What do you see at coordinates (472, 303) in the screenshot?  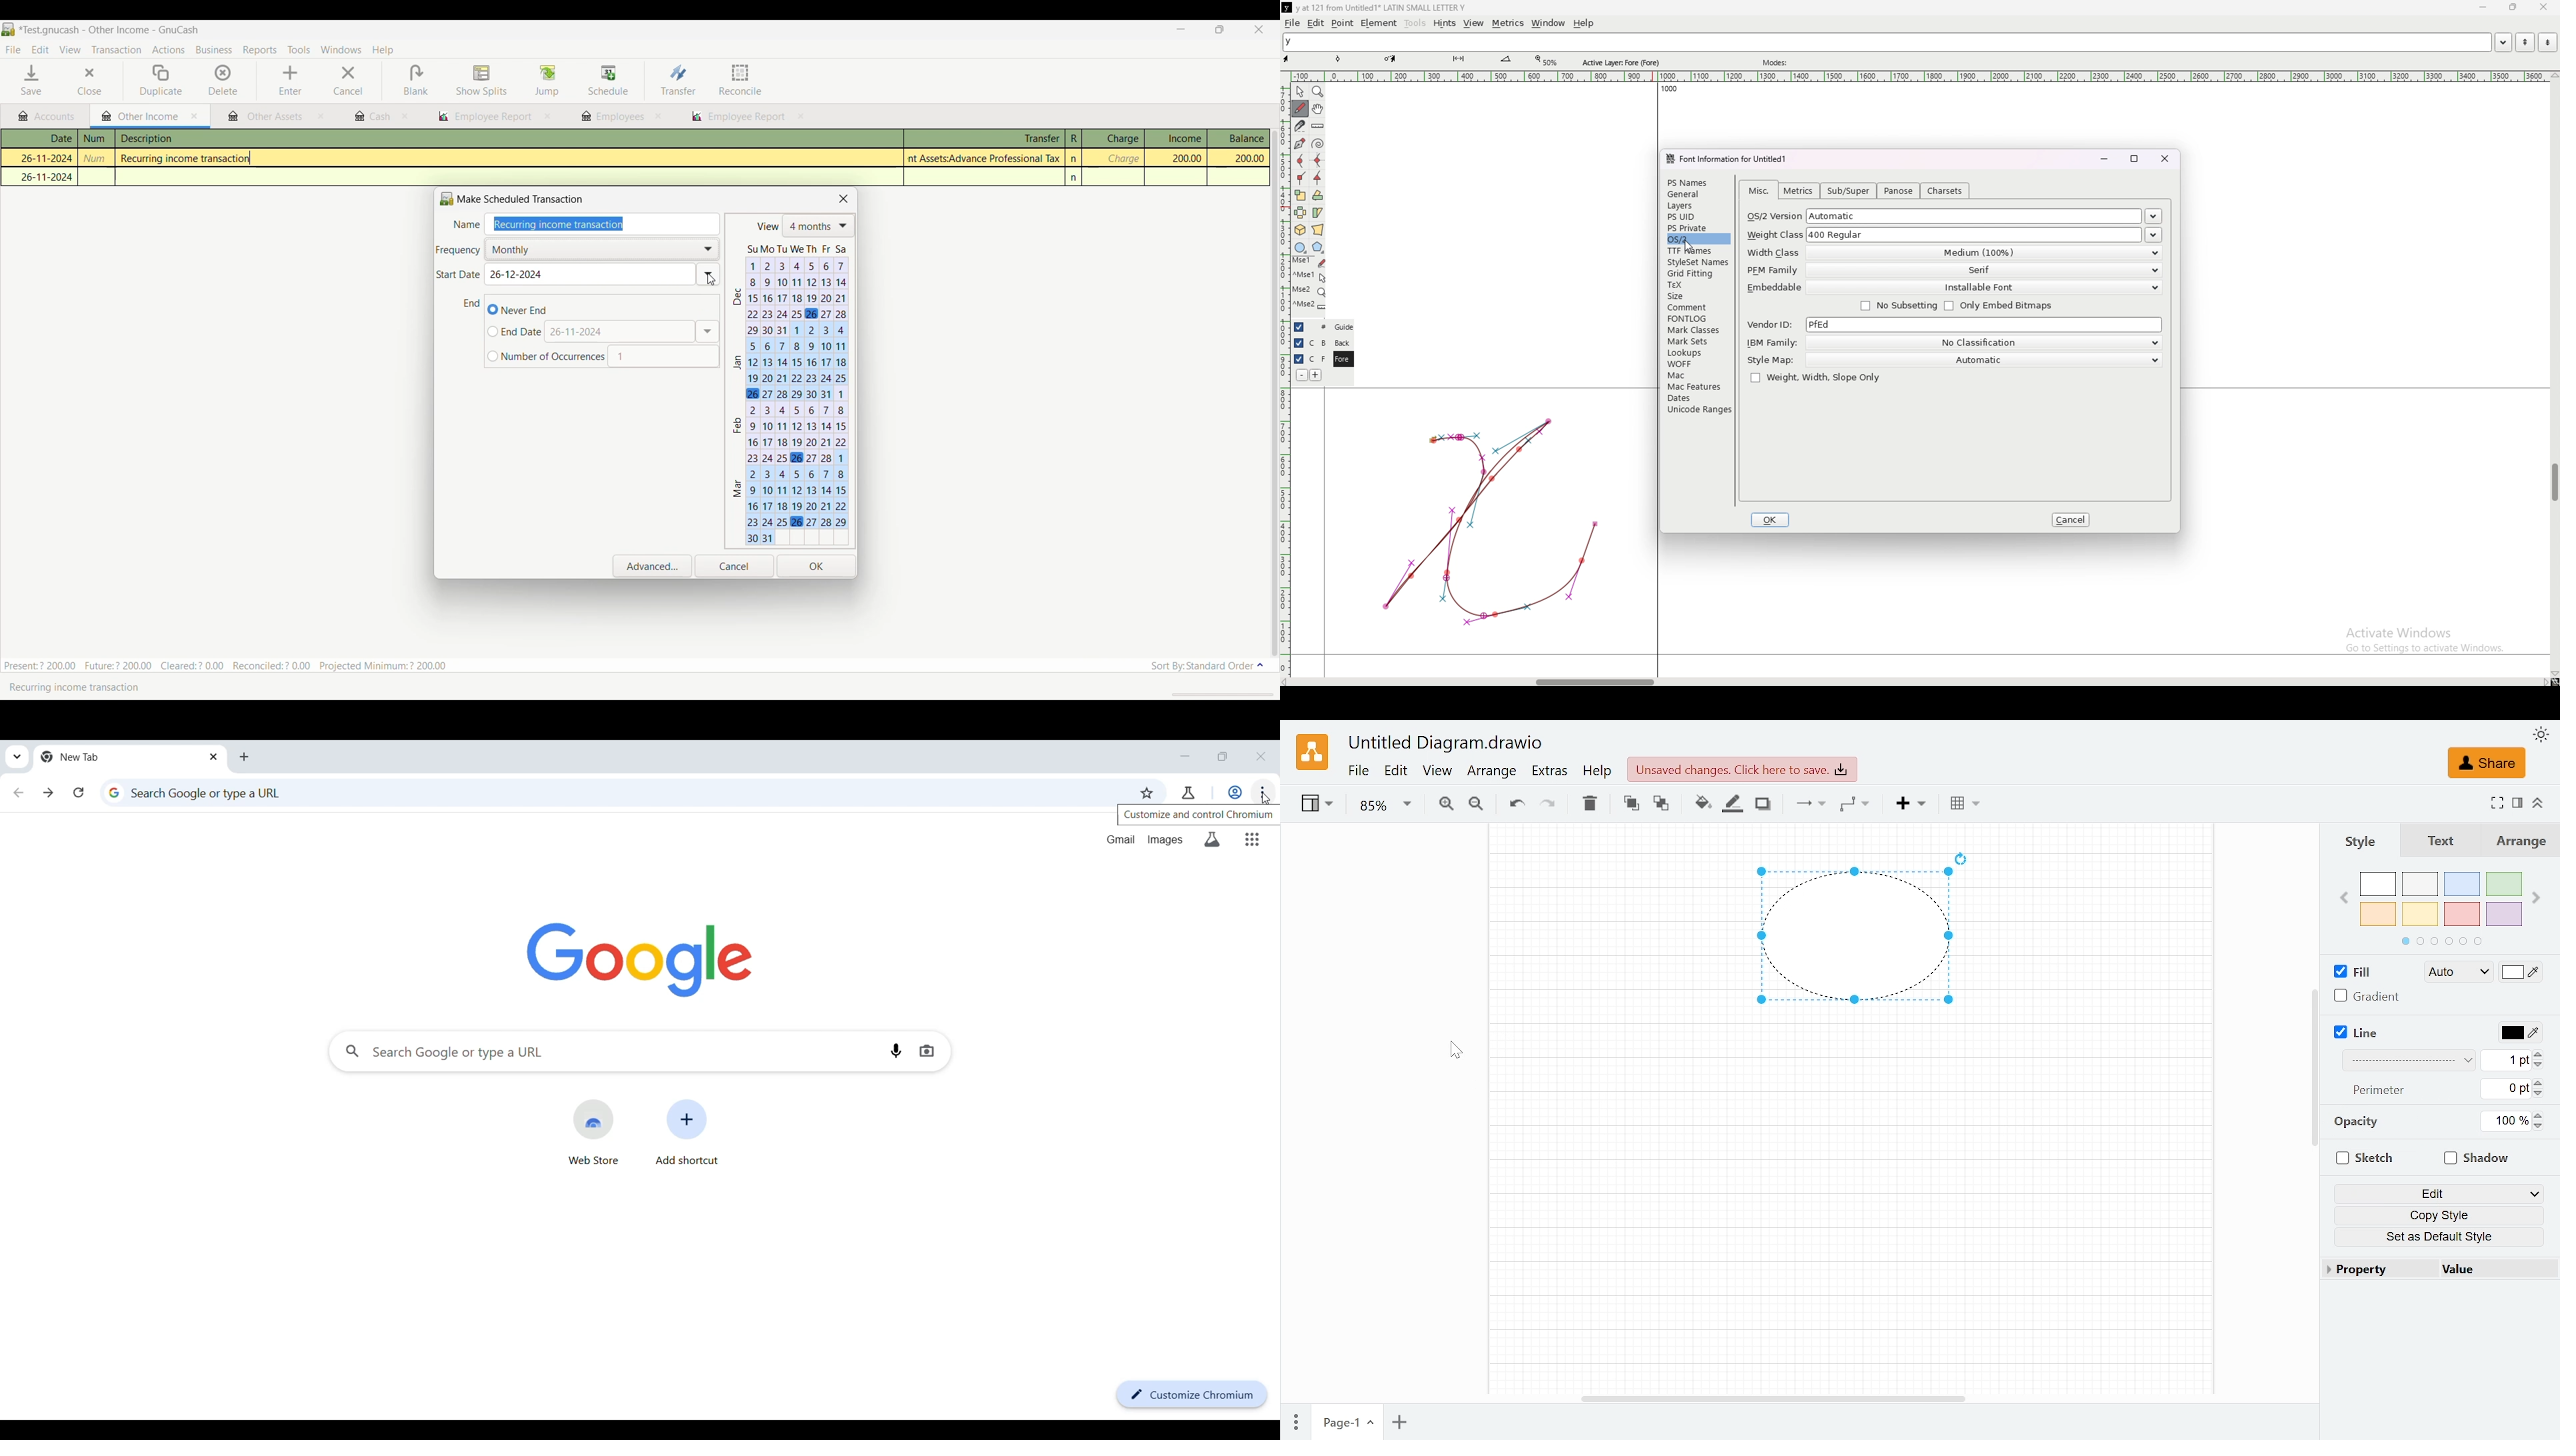 I see `Indicates end date of transaction` at bounding box center [472, 303].